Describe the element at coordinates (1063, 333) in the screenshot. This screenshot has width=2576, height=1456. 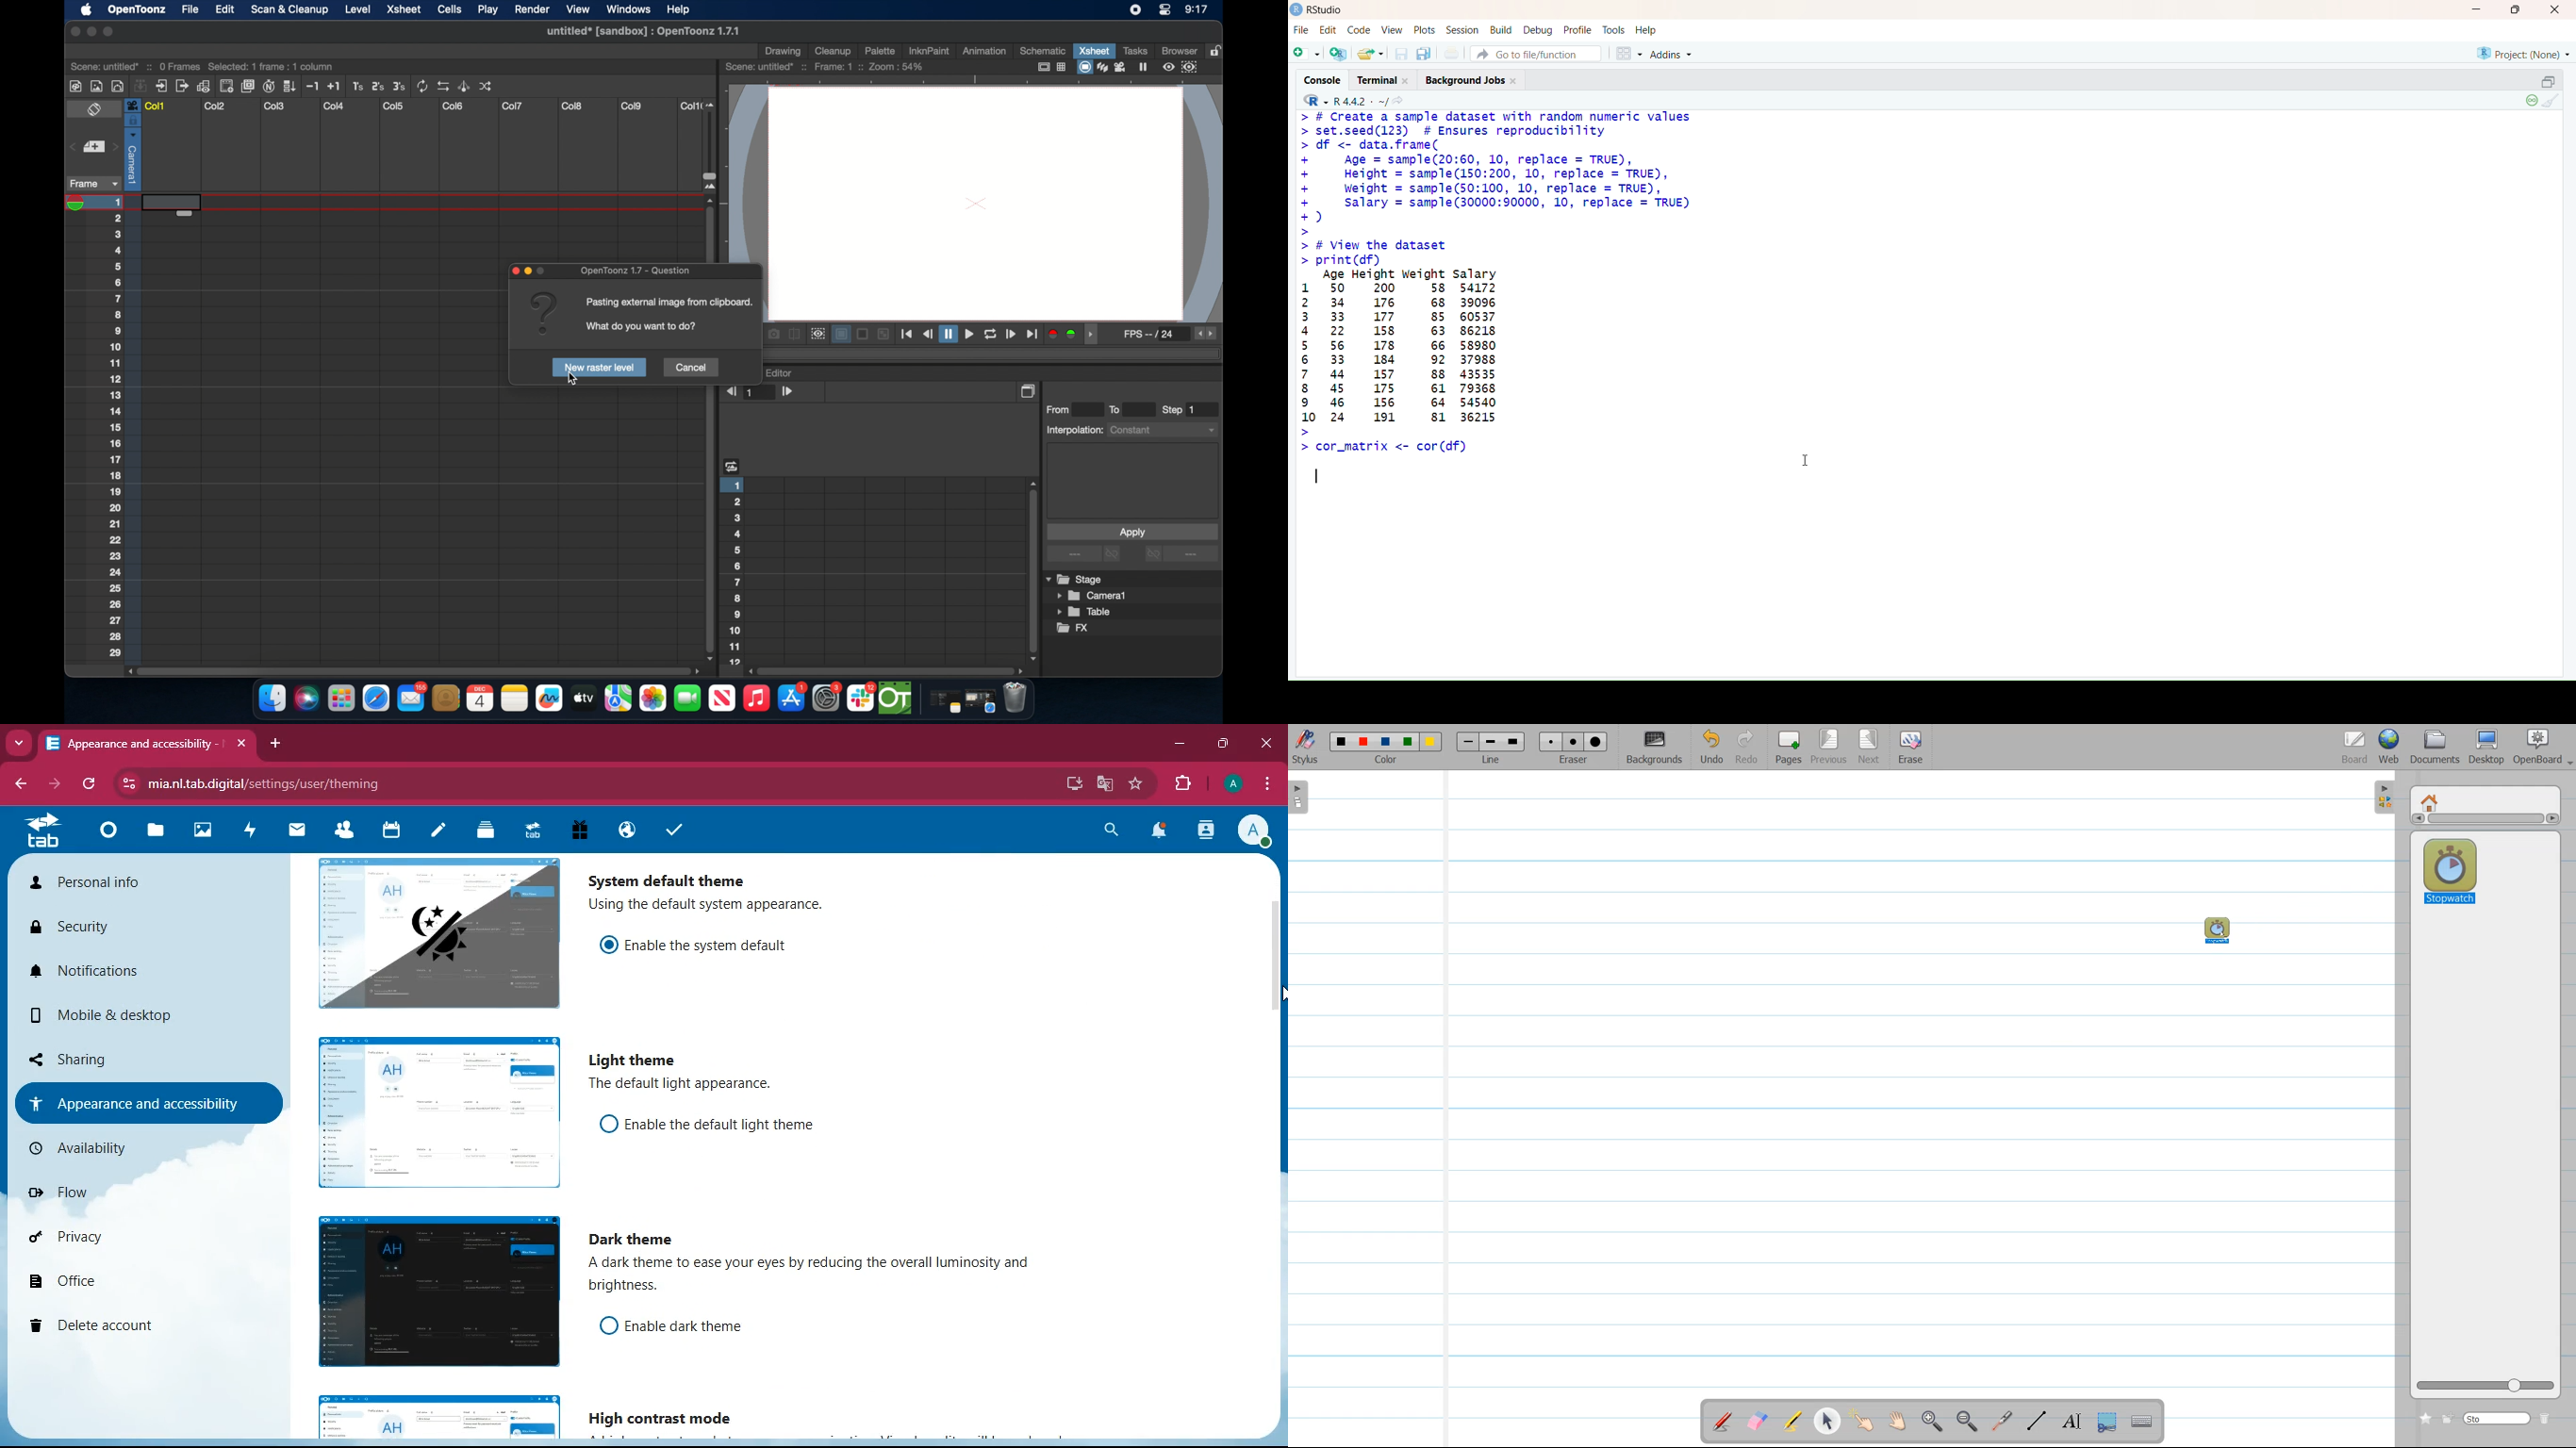
I see `color channels` at that location.